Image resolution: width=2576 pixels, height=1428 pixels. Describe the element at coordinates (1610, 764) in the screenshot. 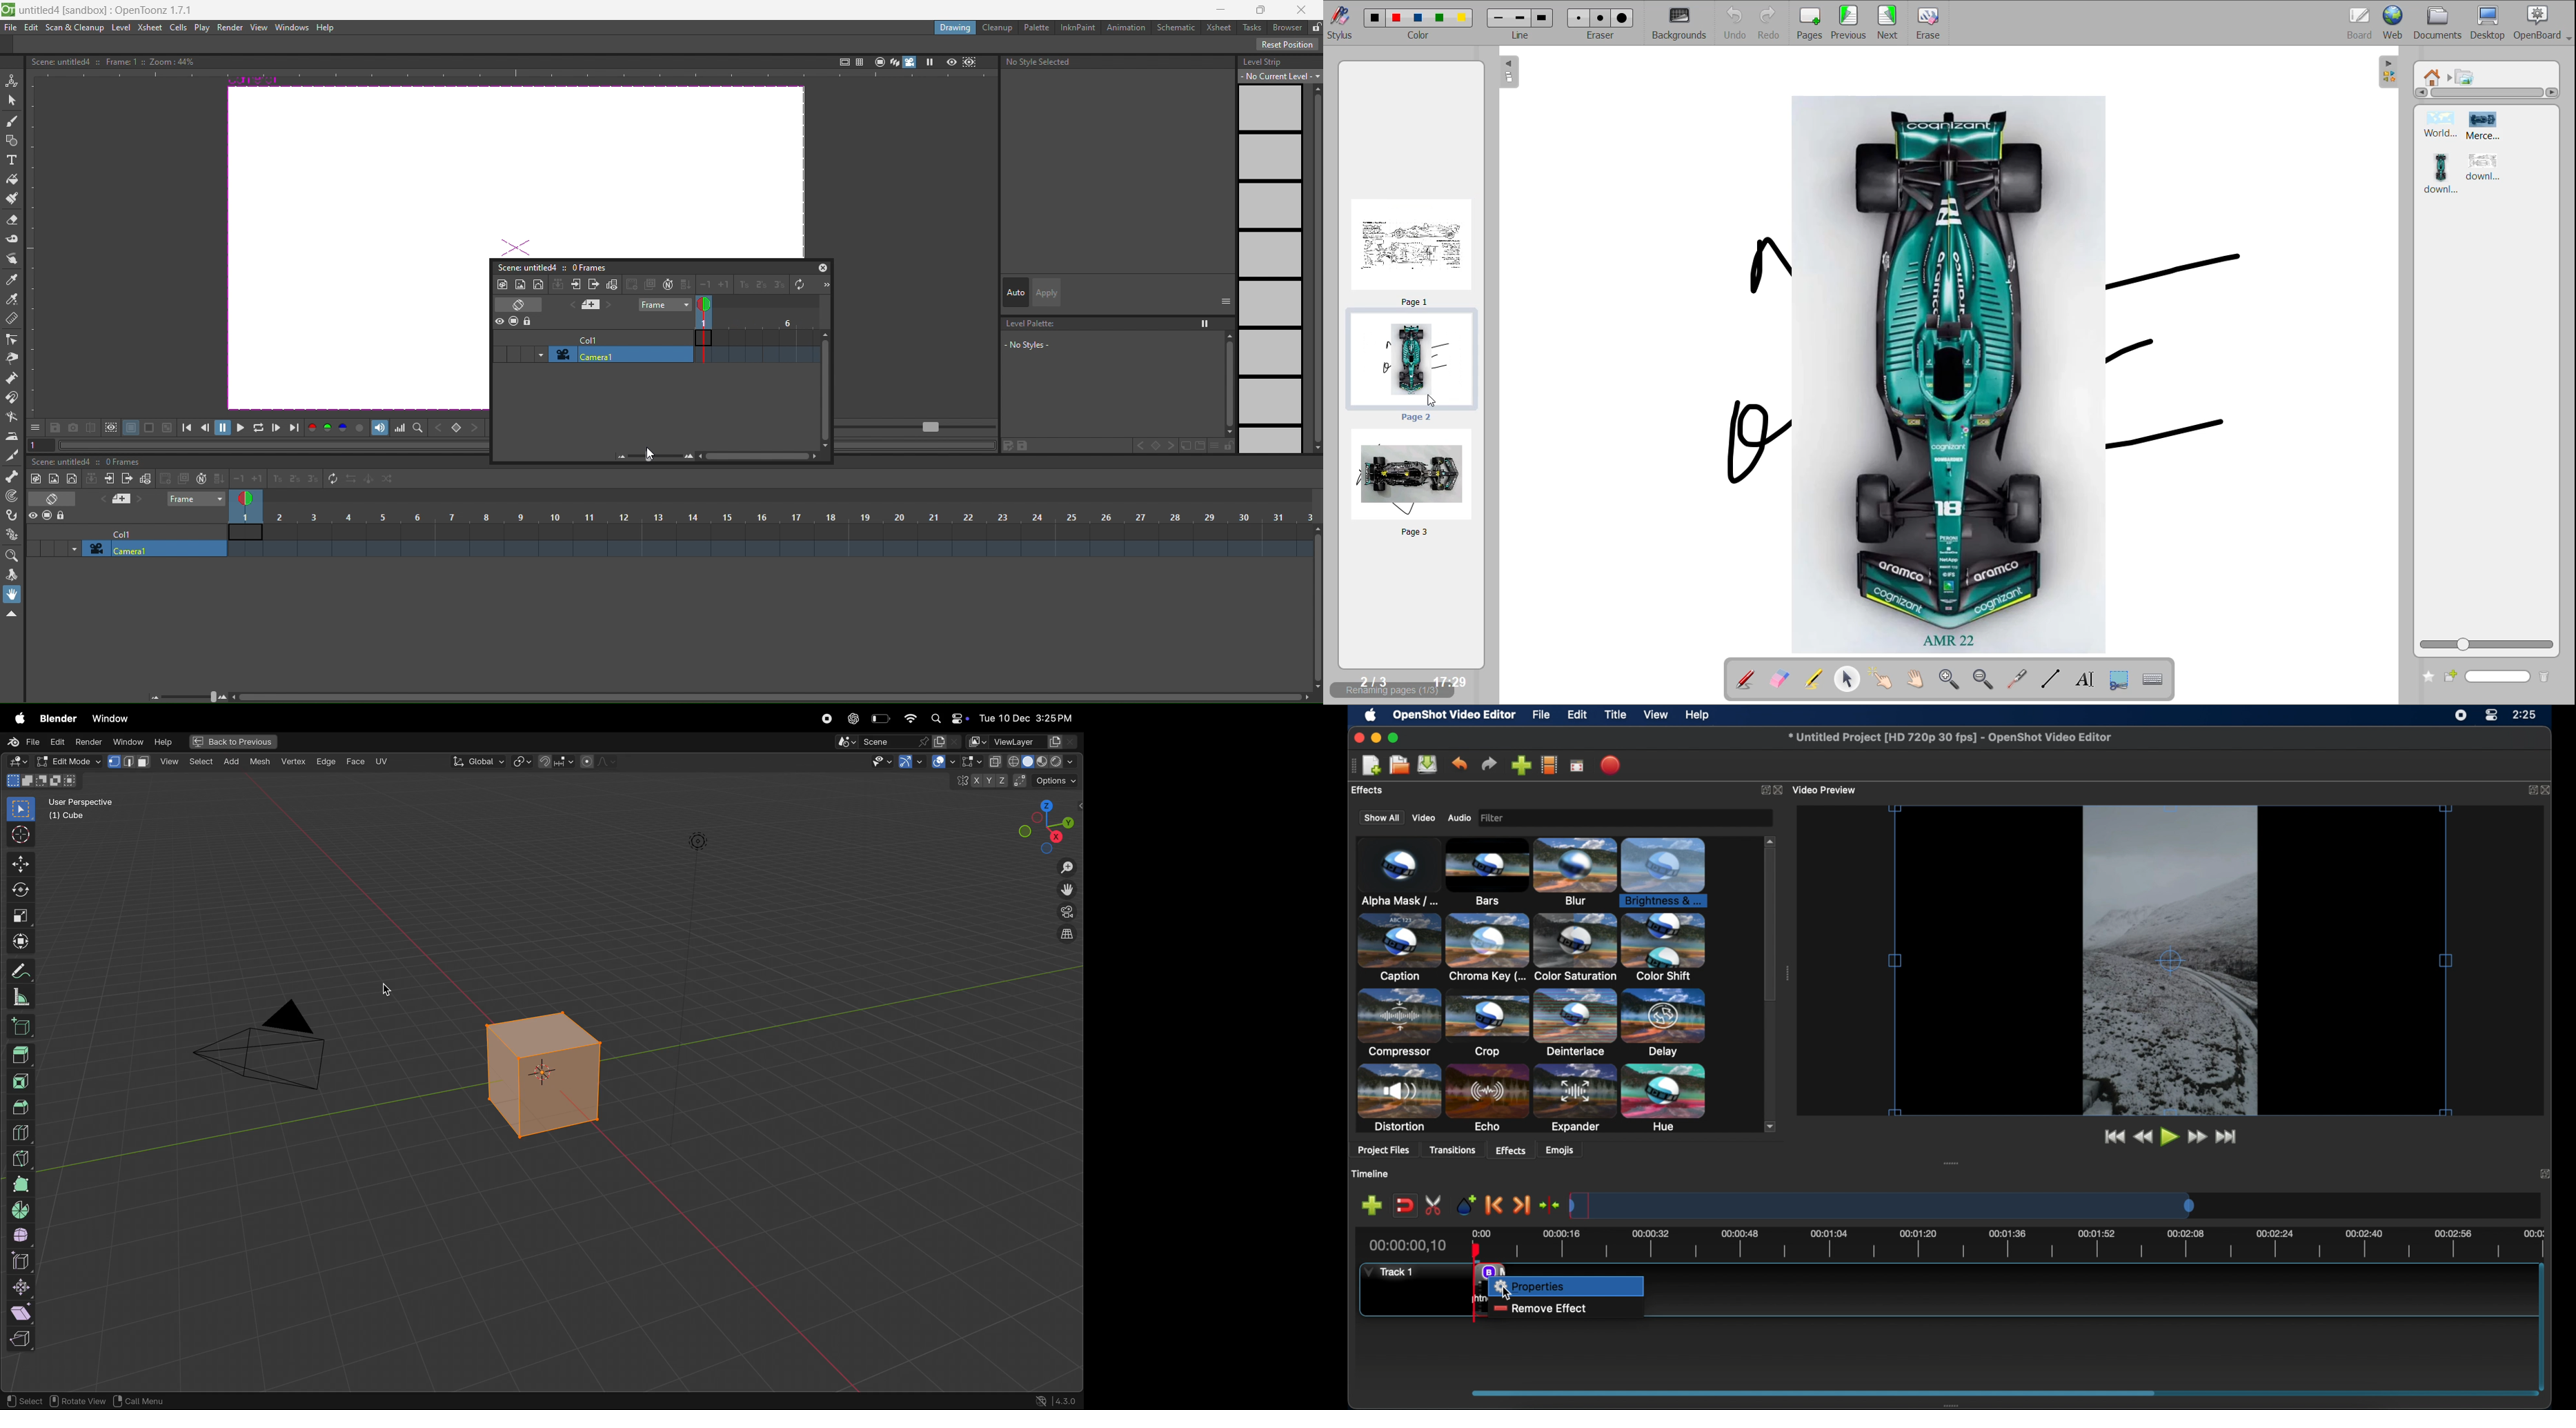

I see `export video` at that location.